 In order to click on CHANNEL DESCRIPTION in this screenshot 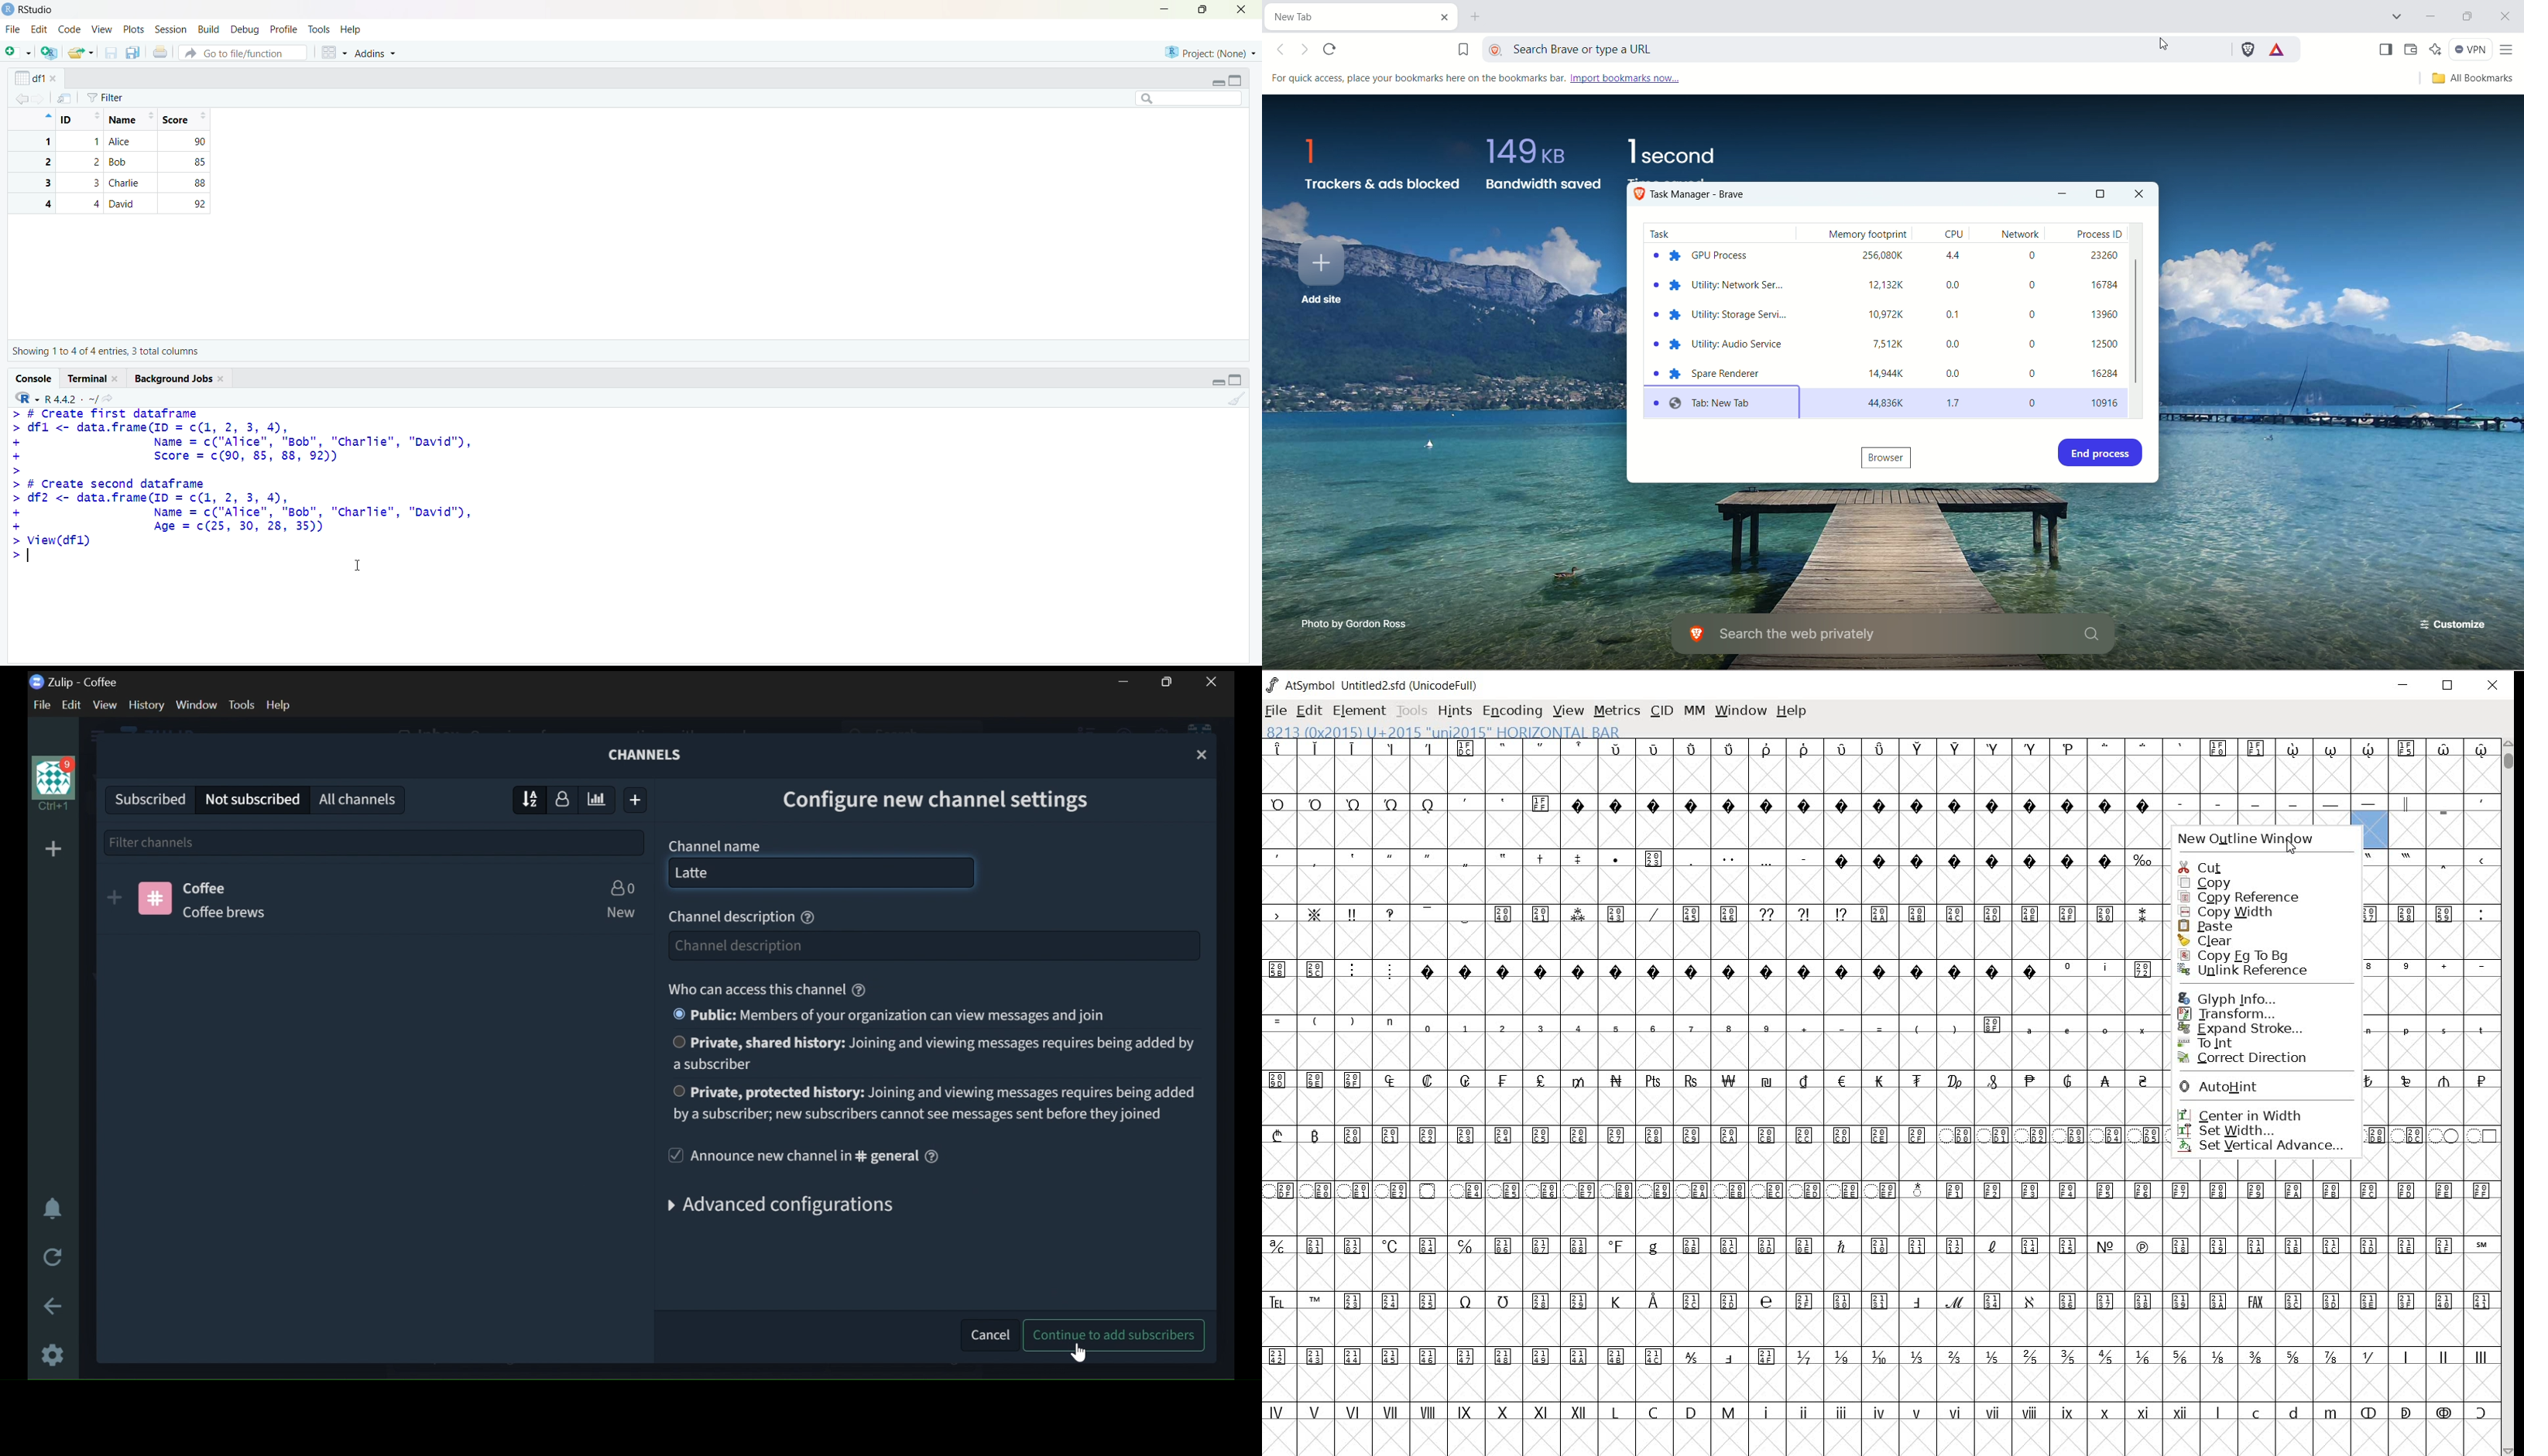, I will do `click(238, 912)`.